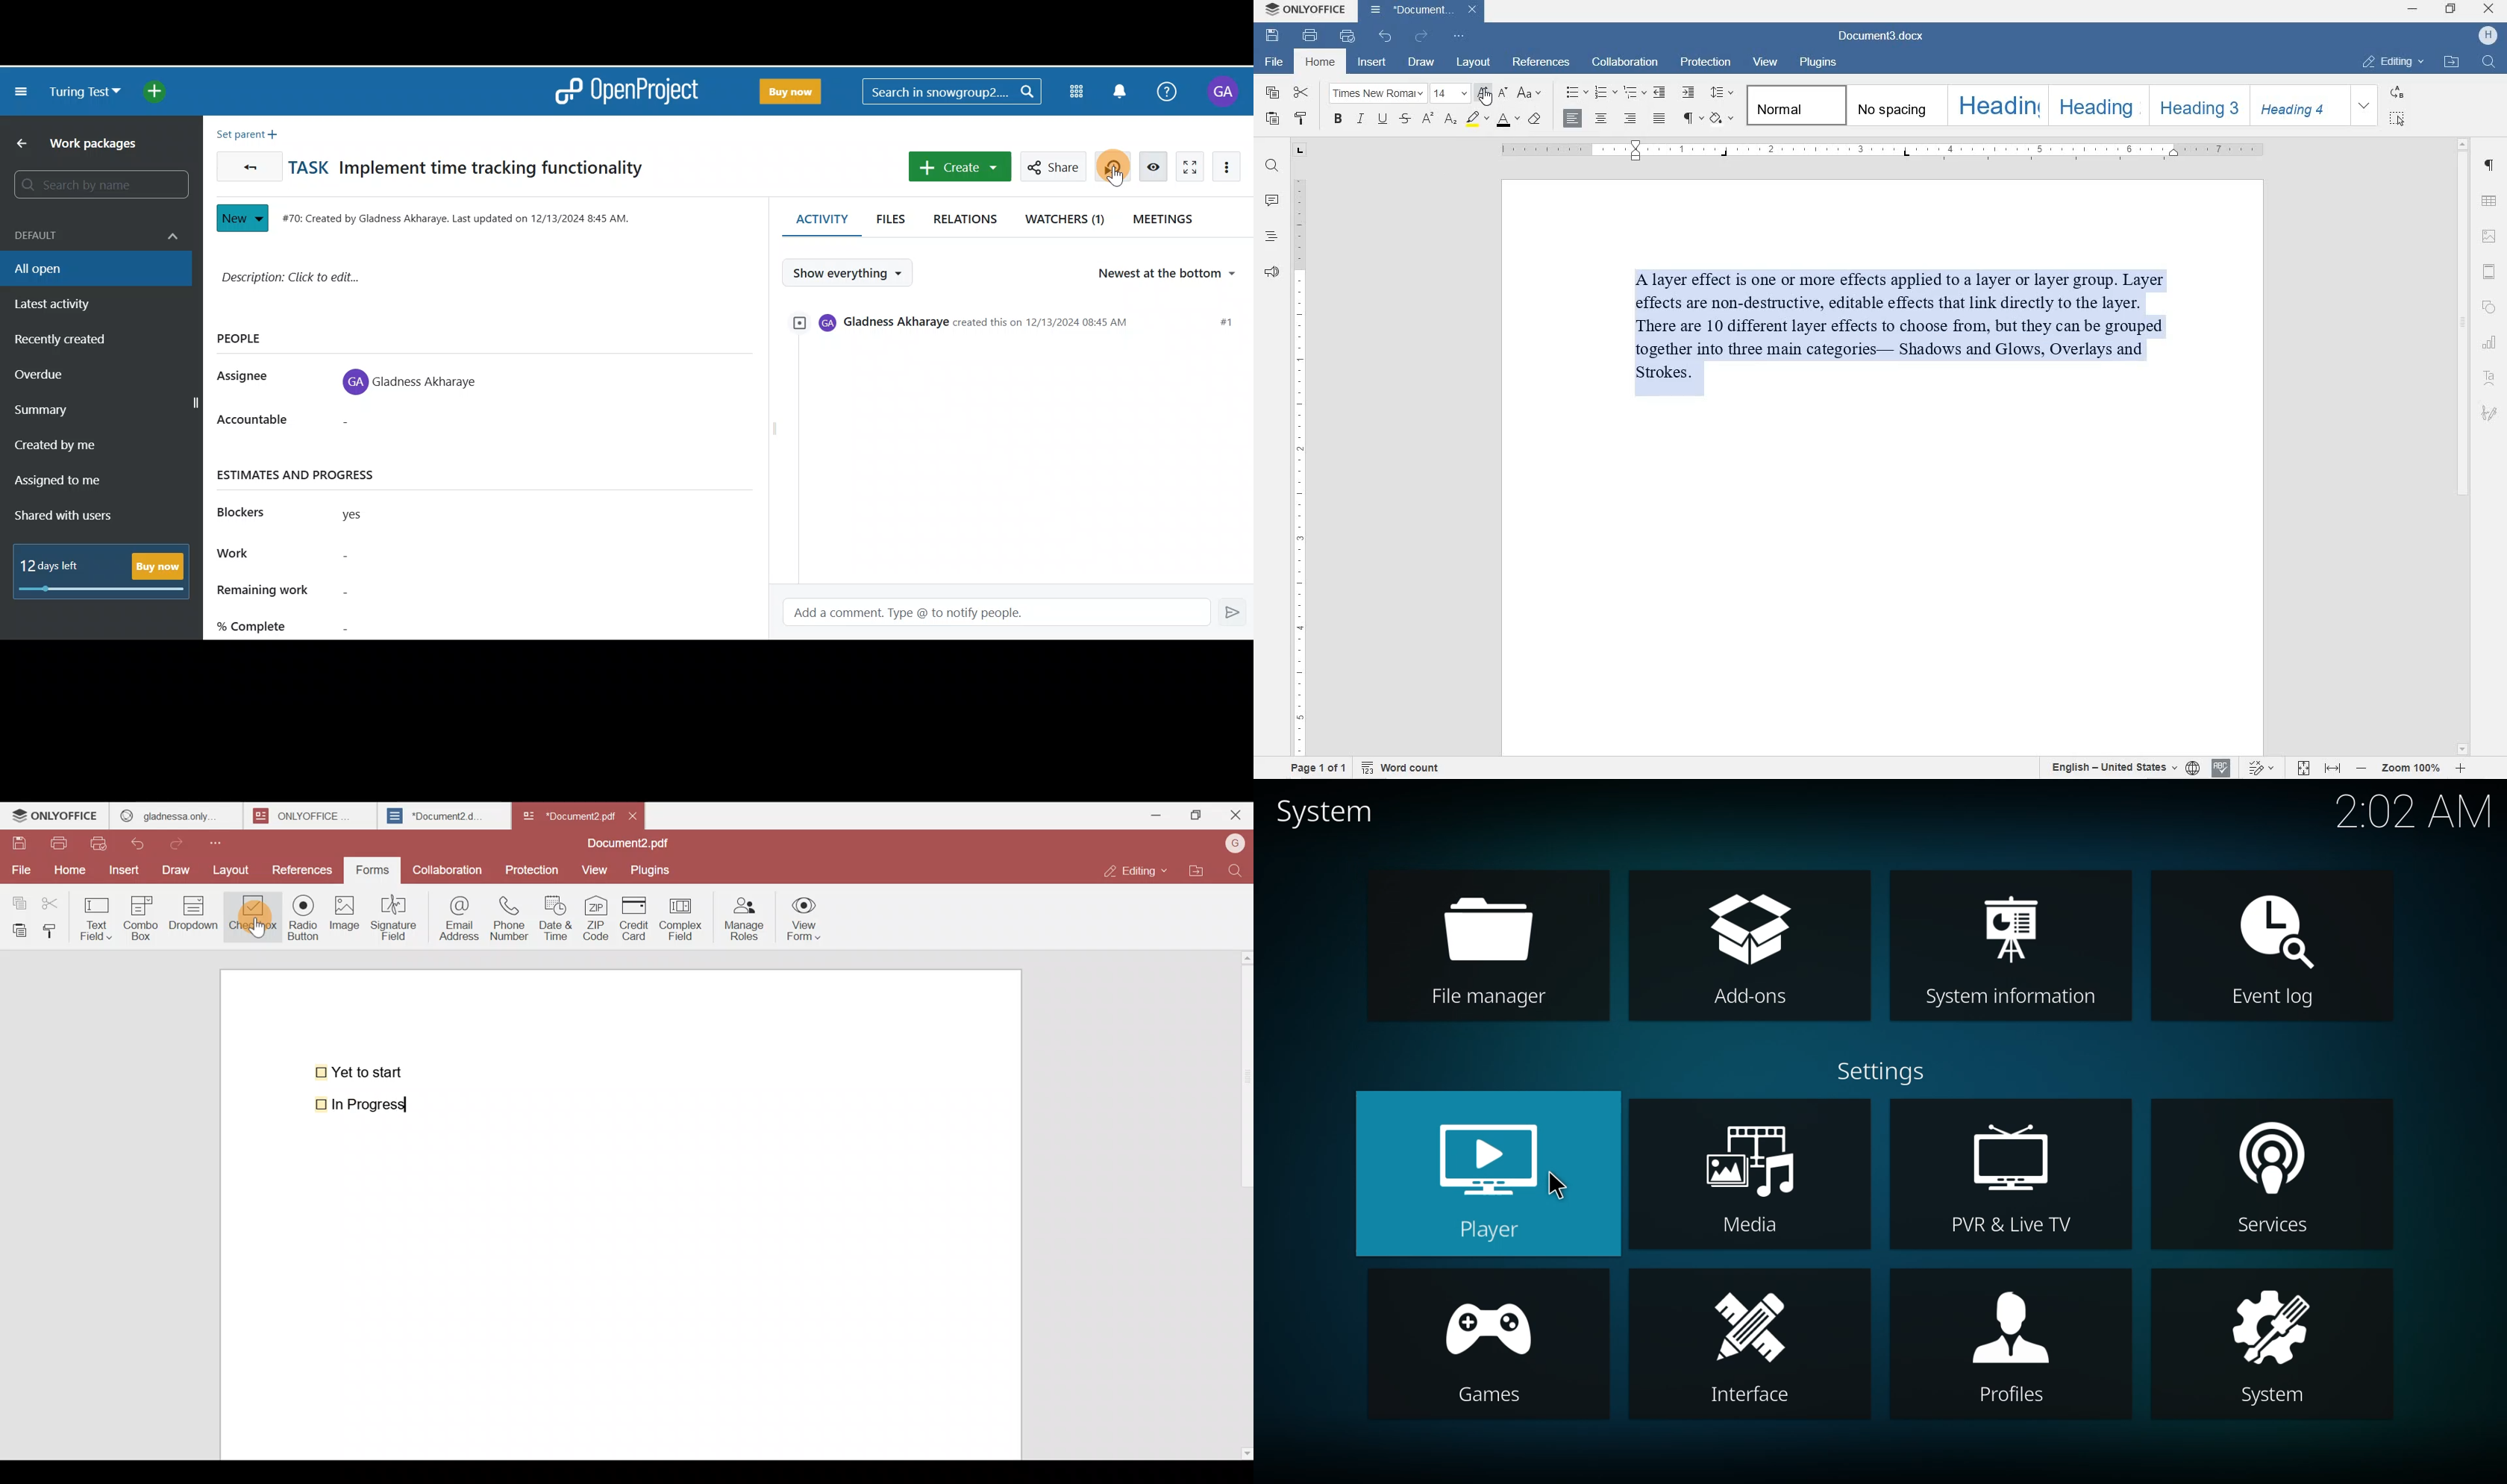  I want to click on gladness only, so click(175, 813).